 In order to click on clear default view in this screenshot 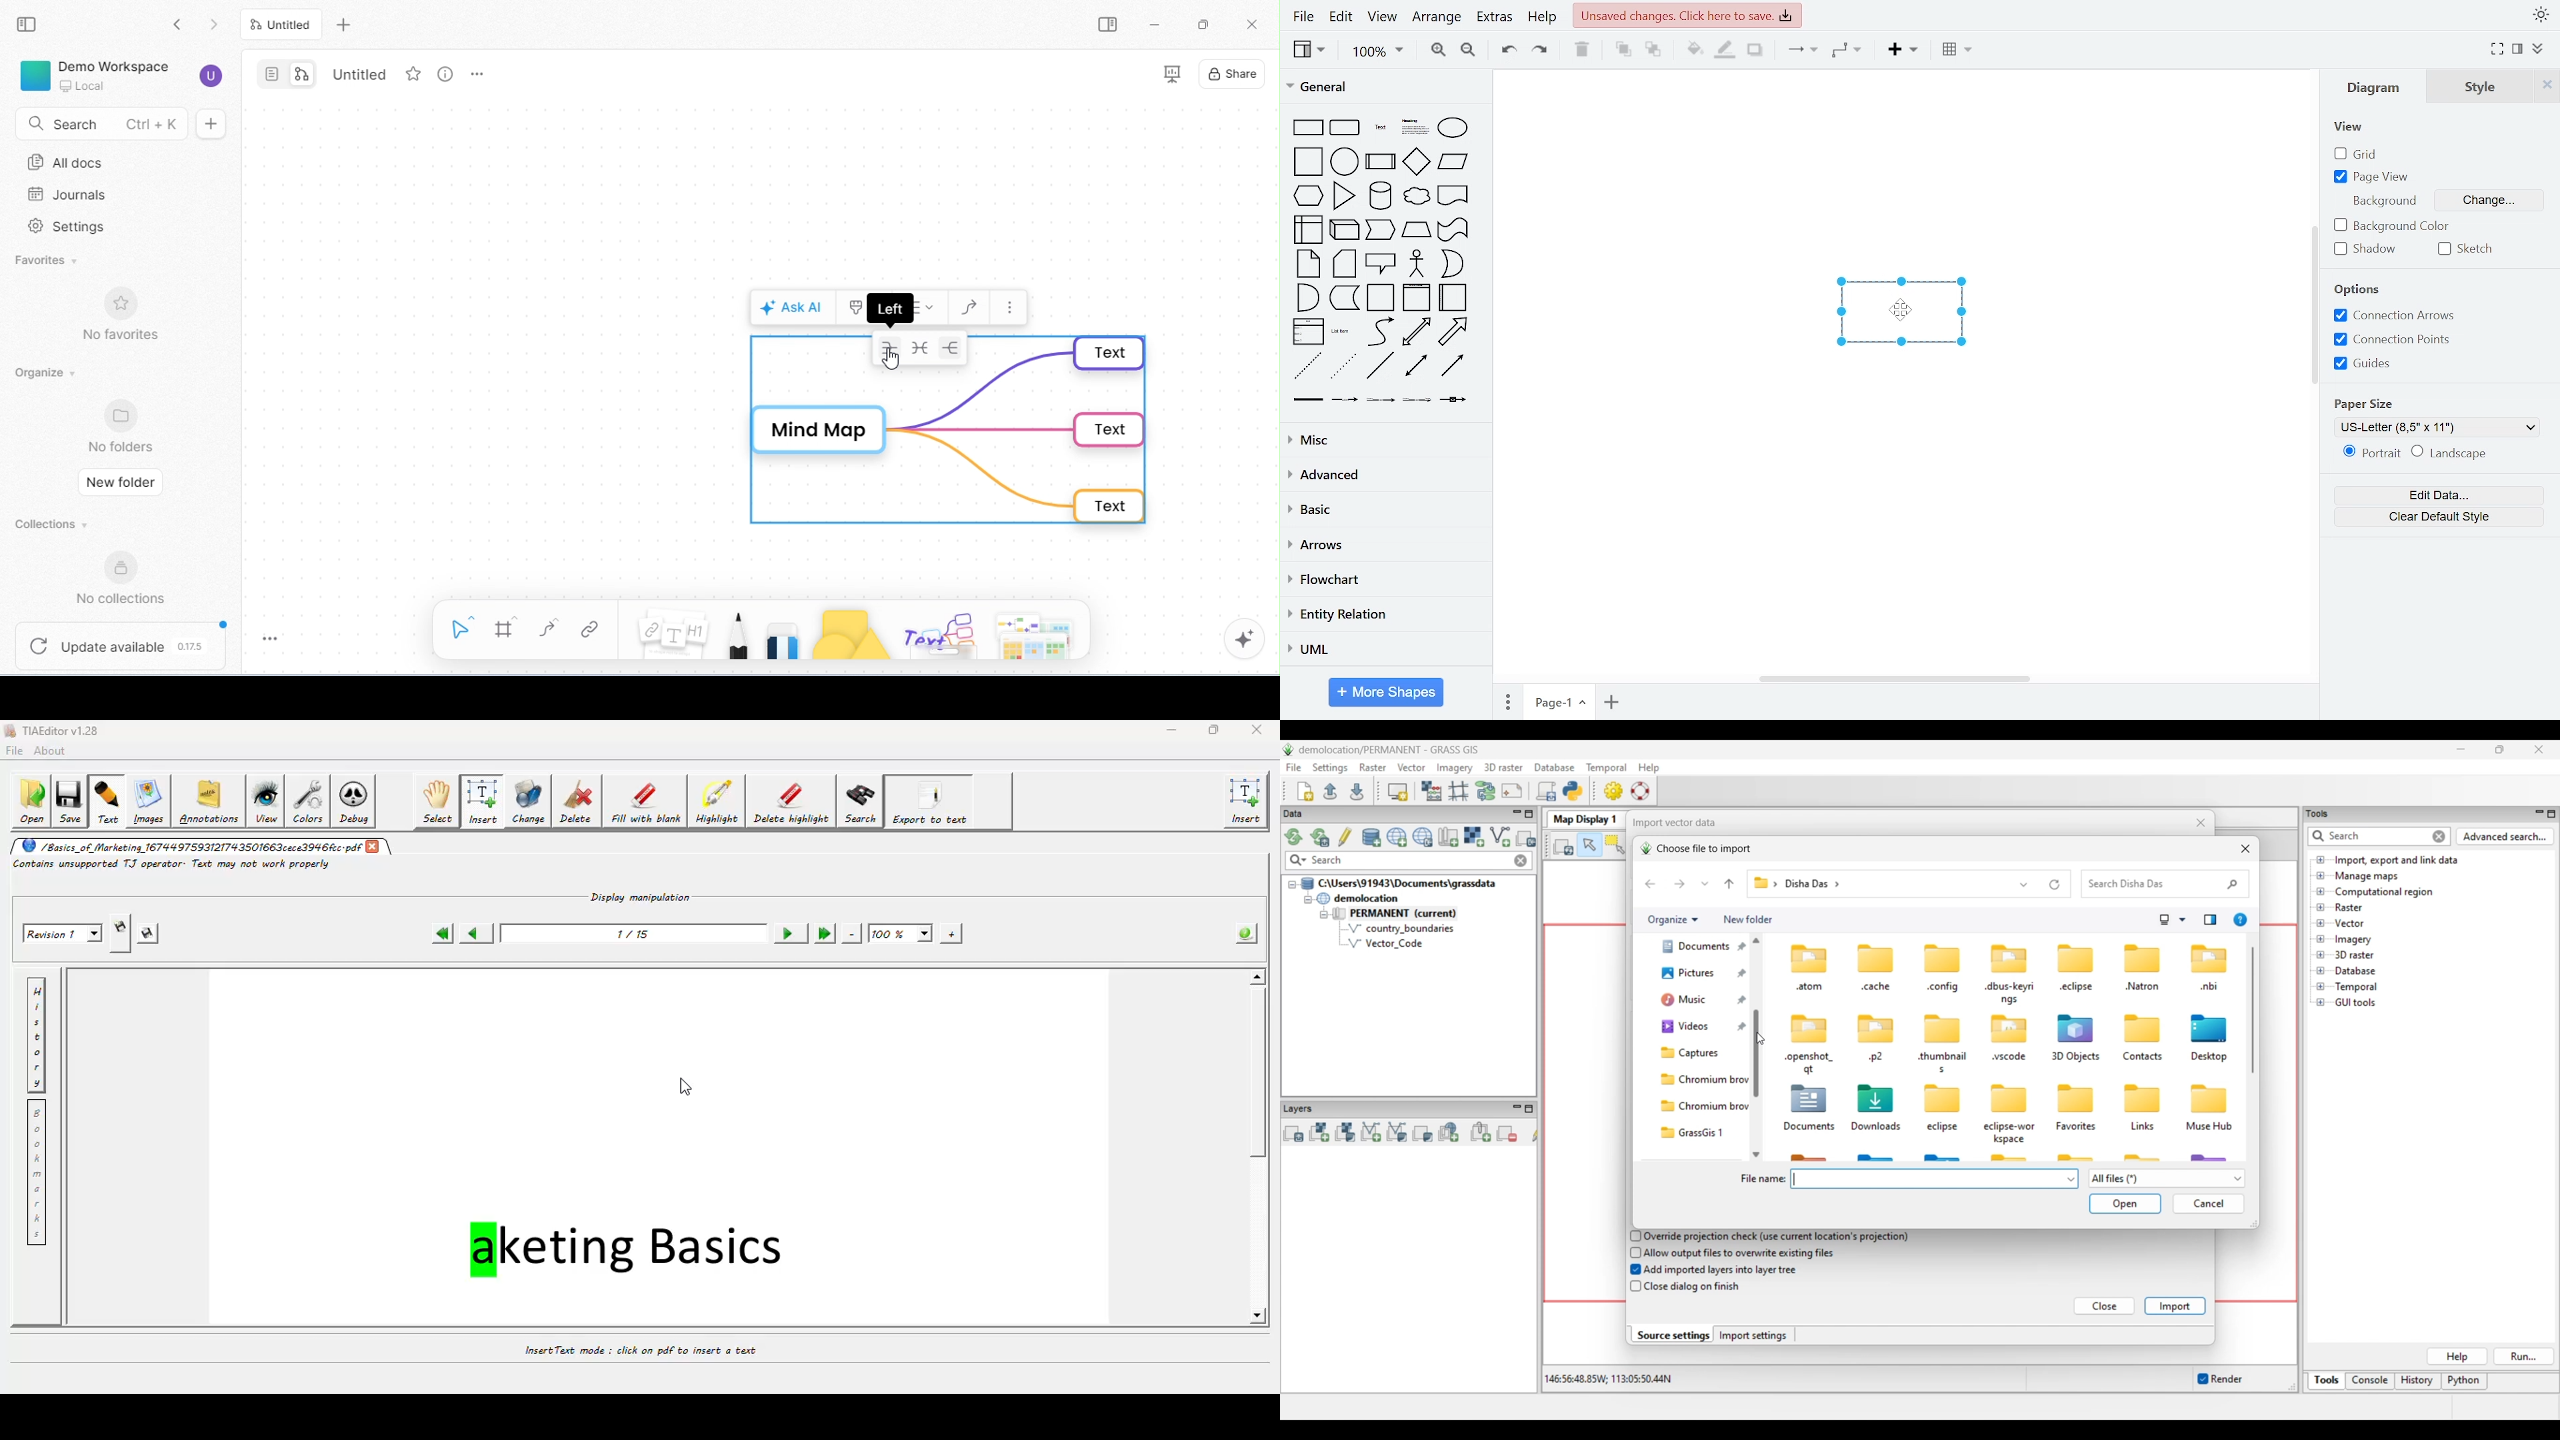, I will do `click(2436, 517)`.